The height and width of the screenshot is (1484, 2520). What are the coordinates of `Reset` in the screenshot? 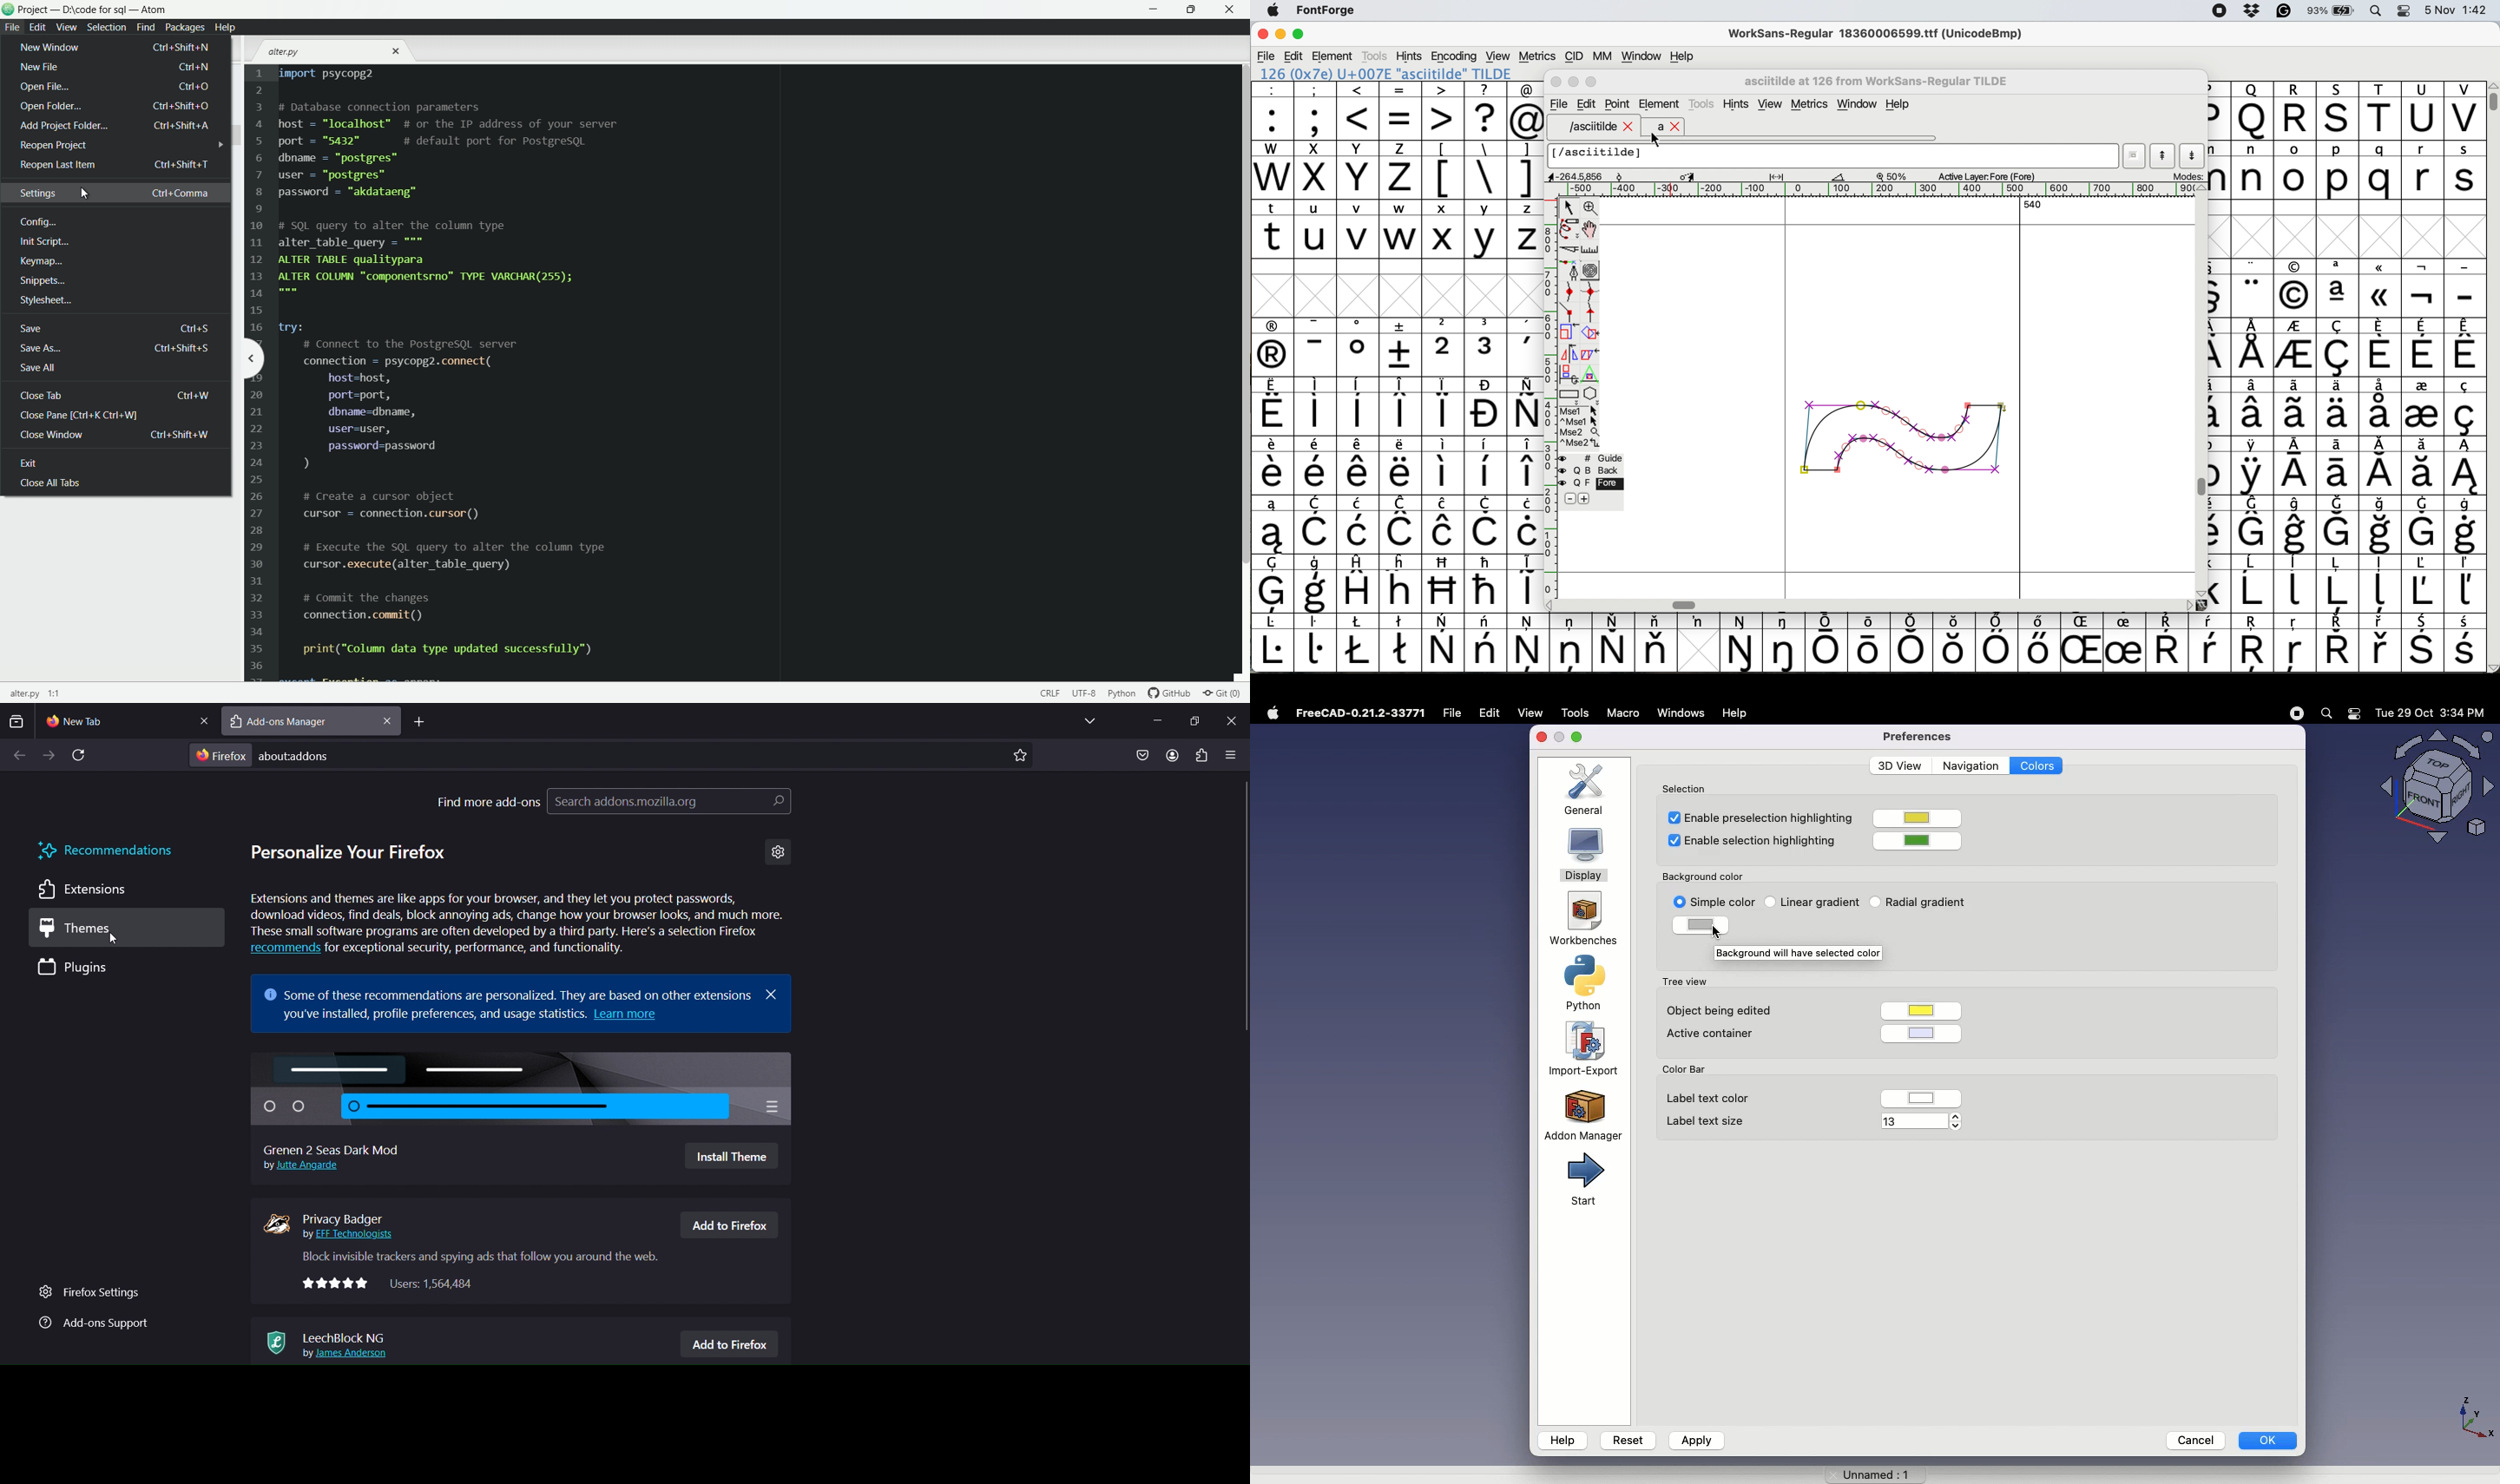 It's located at (1628, 1438).